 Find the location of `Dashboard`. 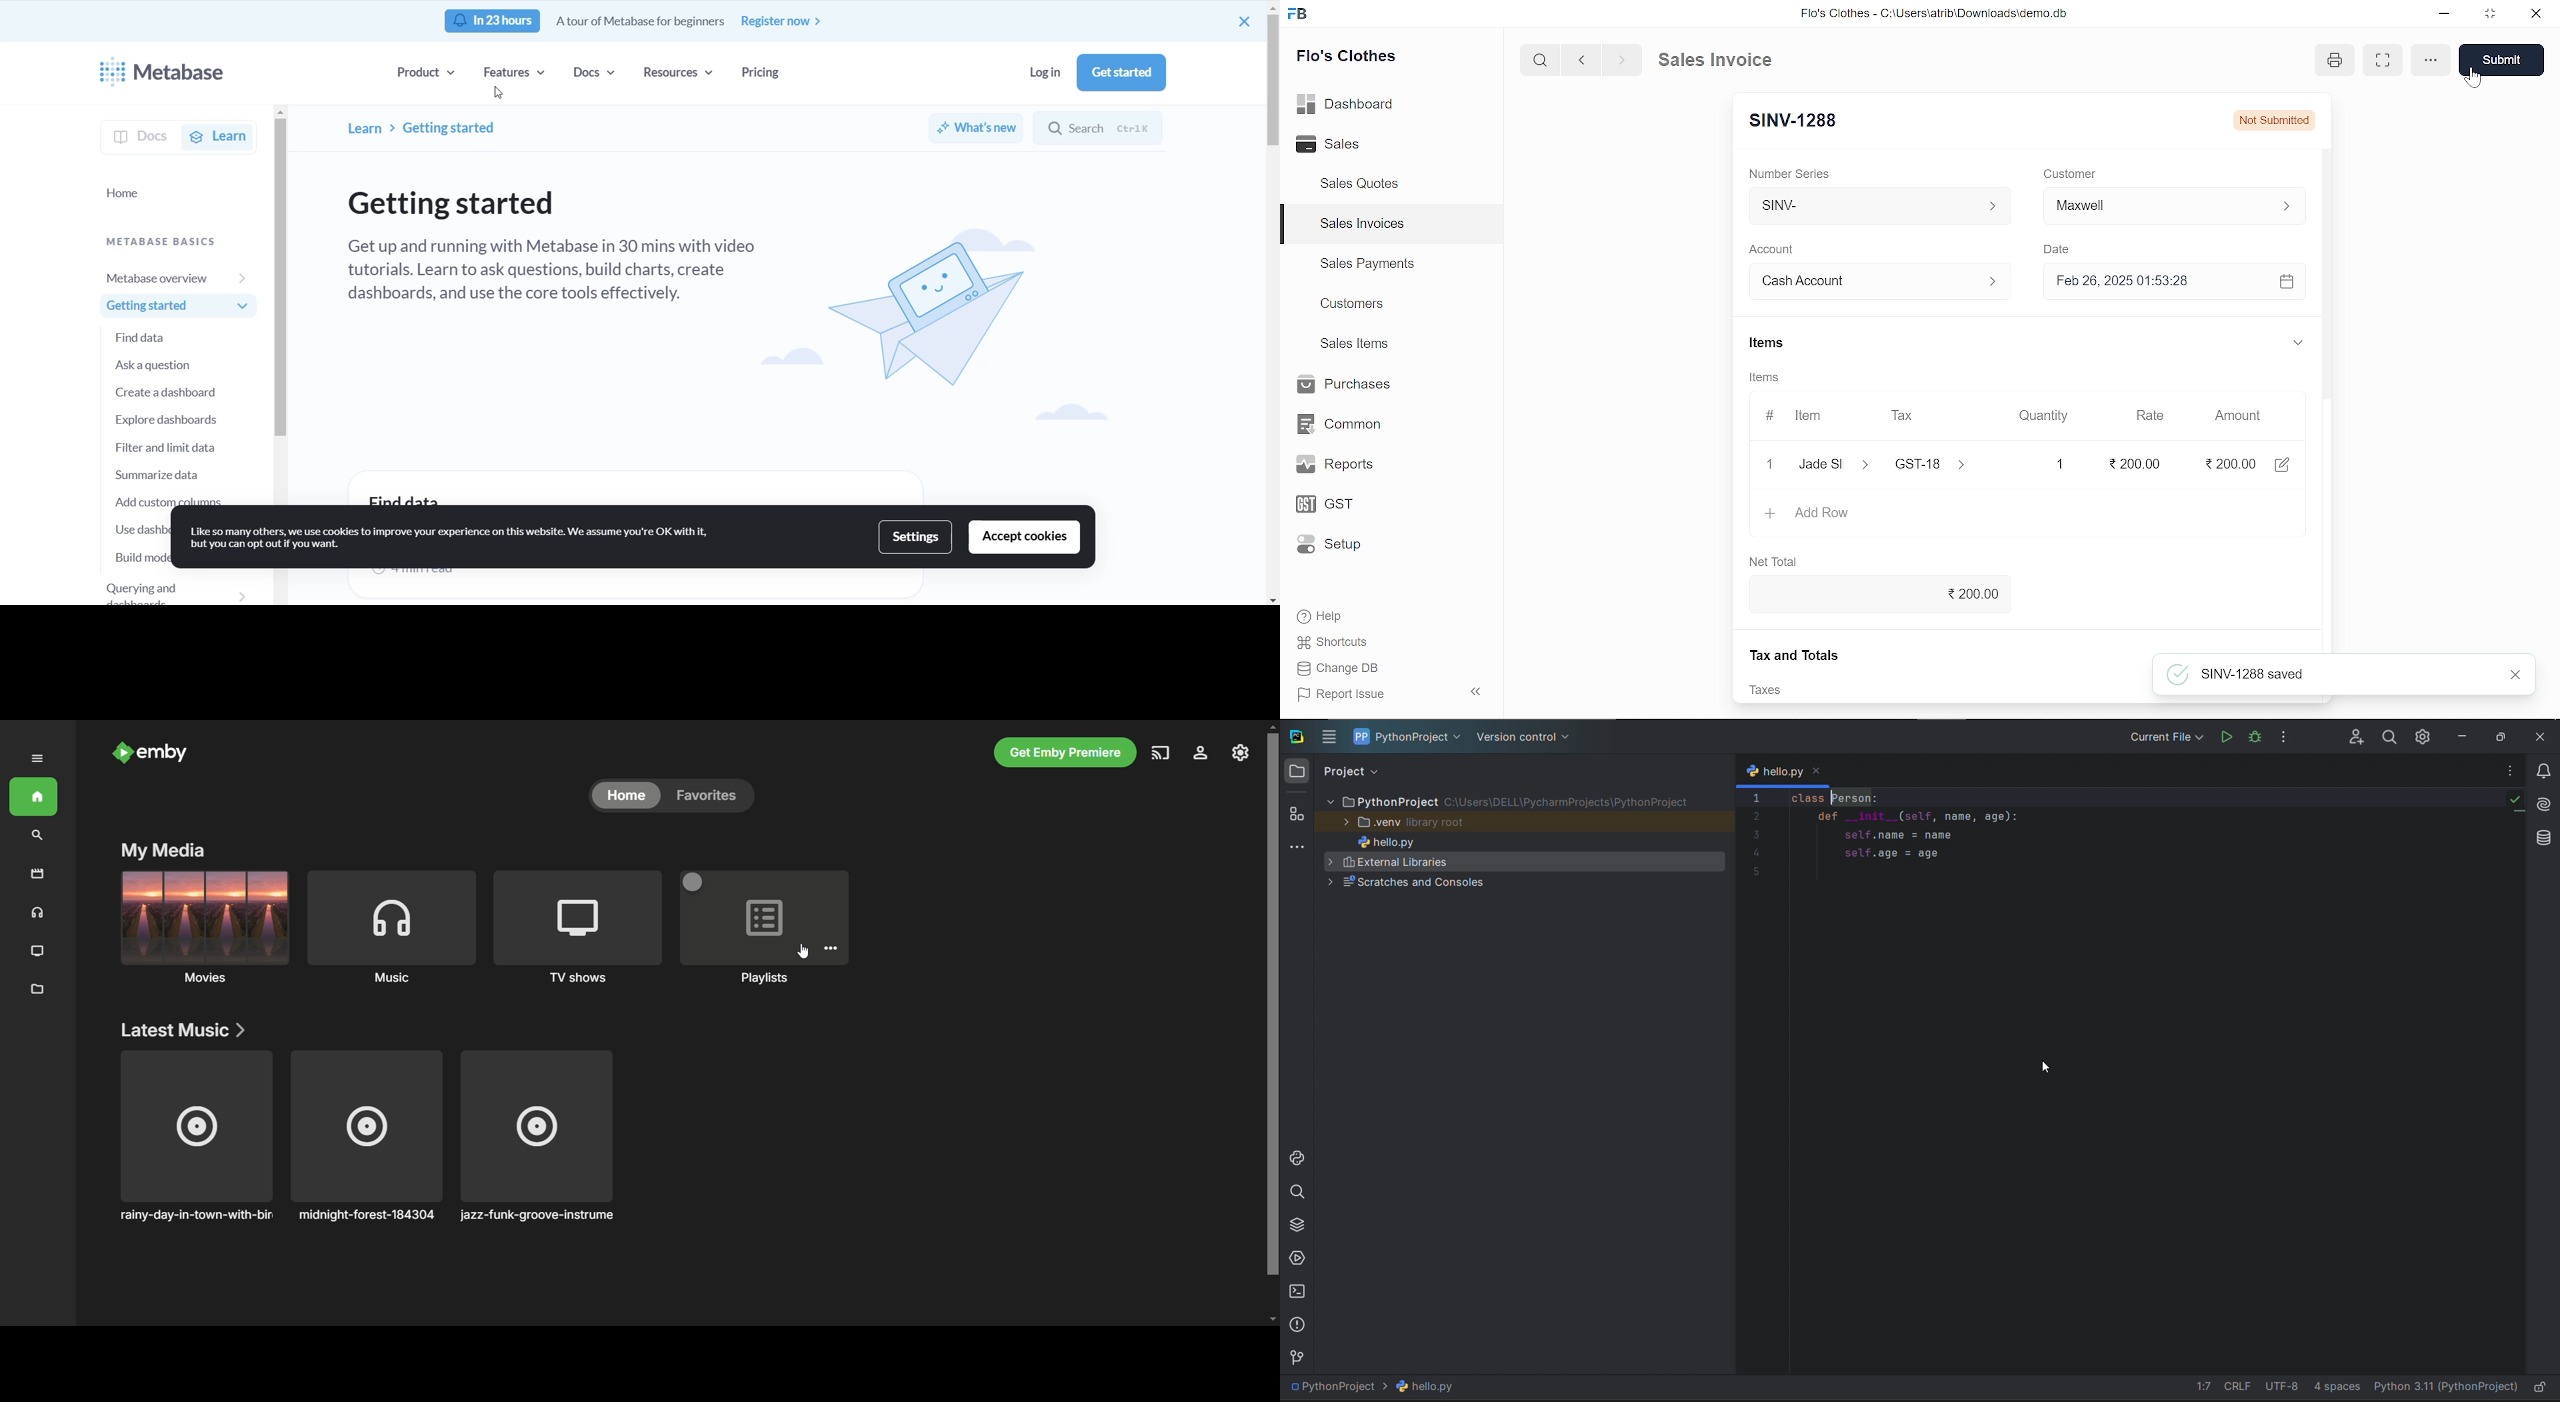

Dashboard is located at coordinates (1350, 103).